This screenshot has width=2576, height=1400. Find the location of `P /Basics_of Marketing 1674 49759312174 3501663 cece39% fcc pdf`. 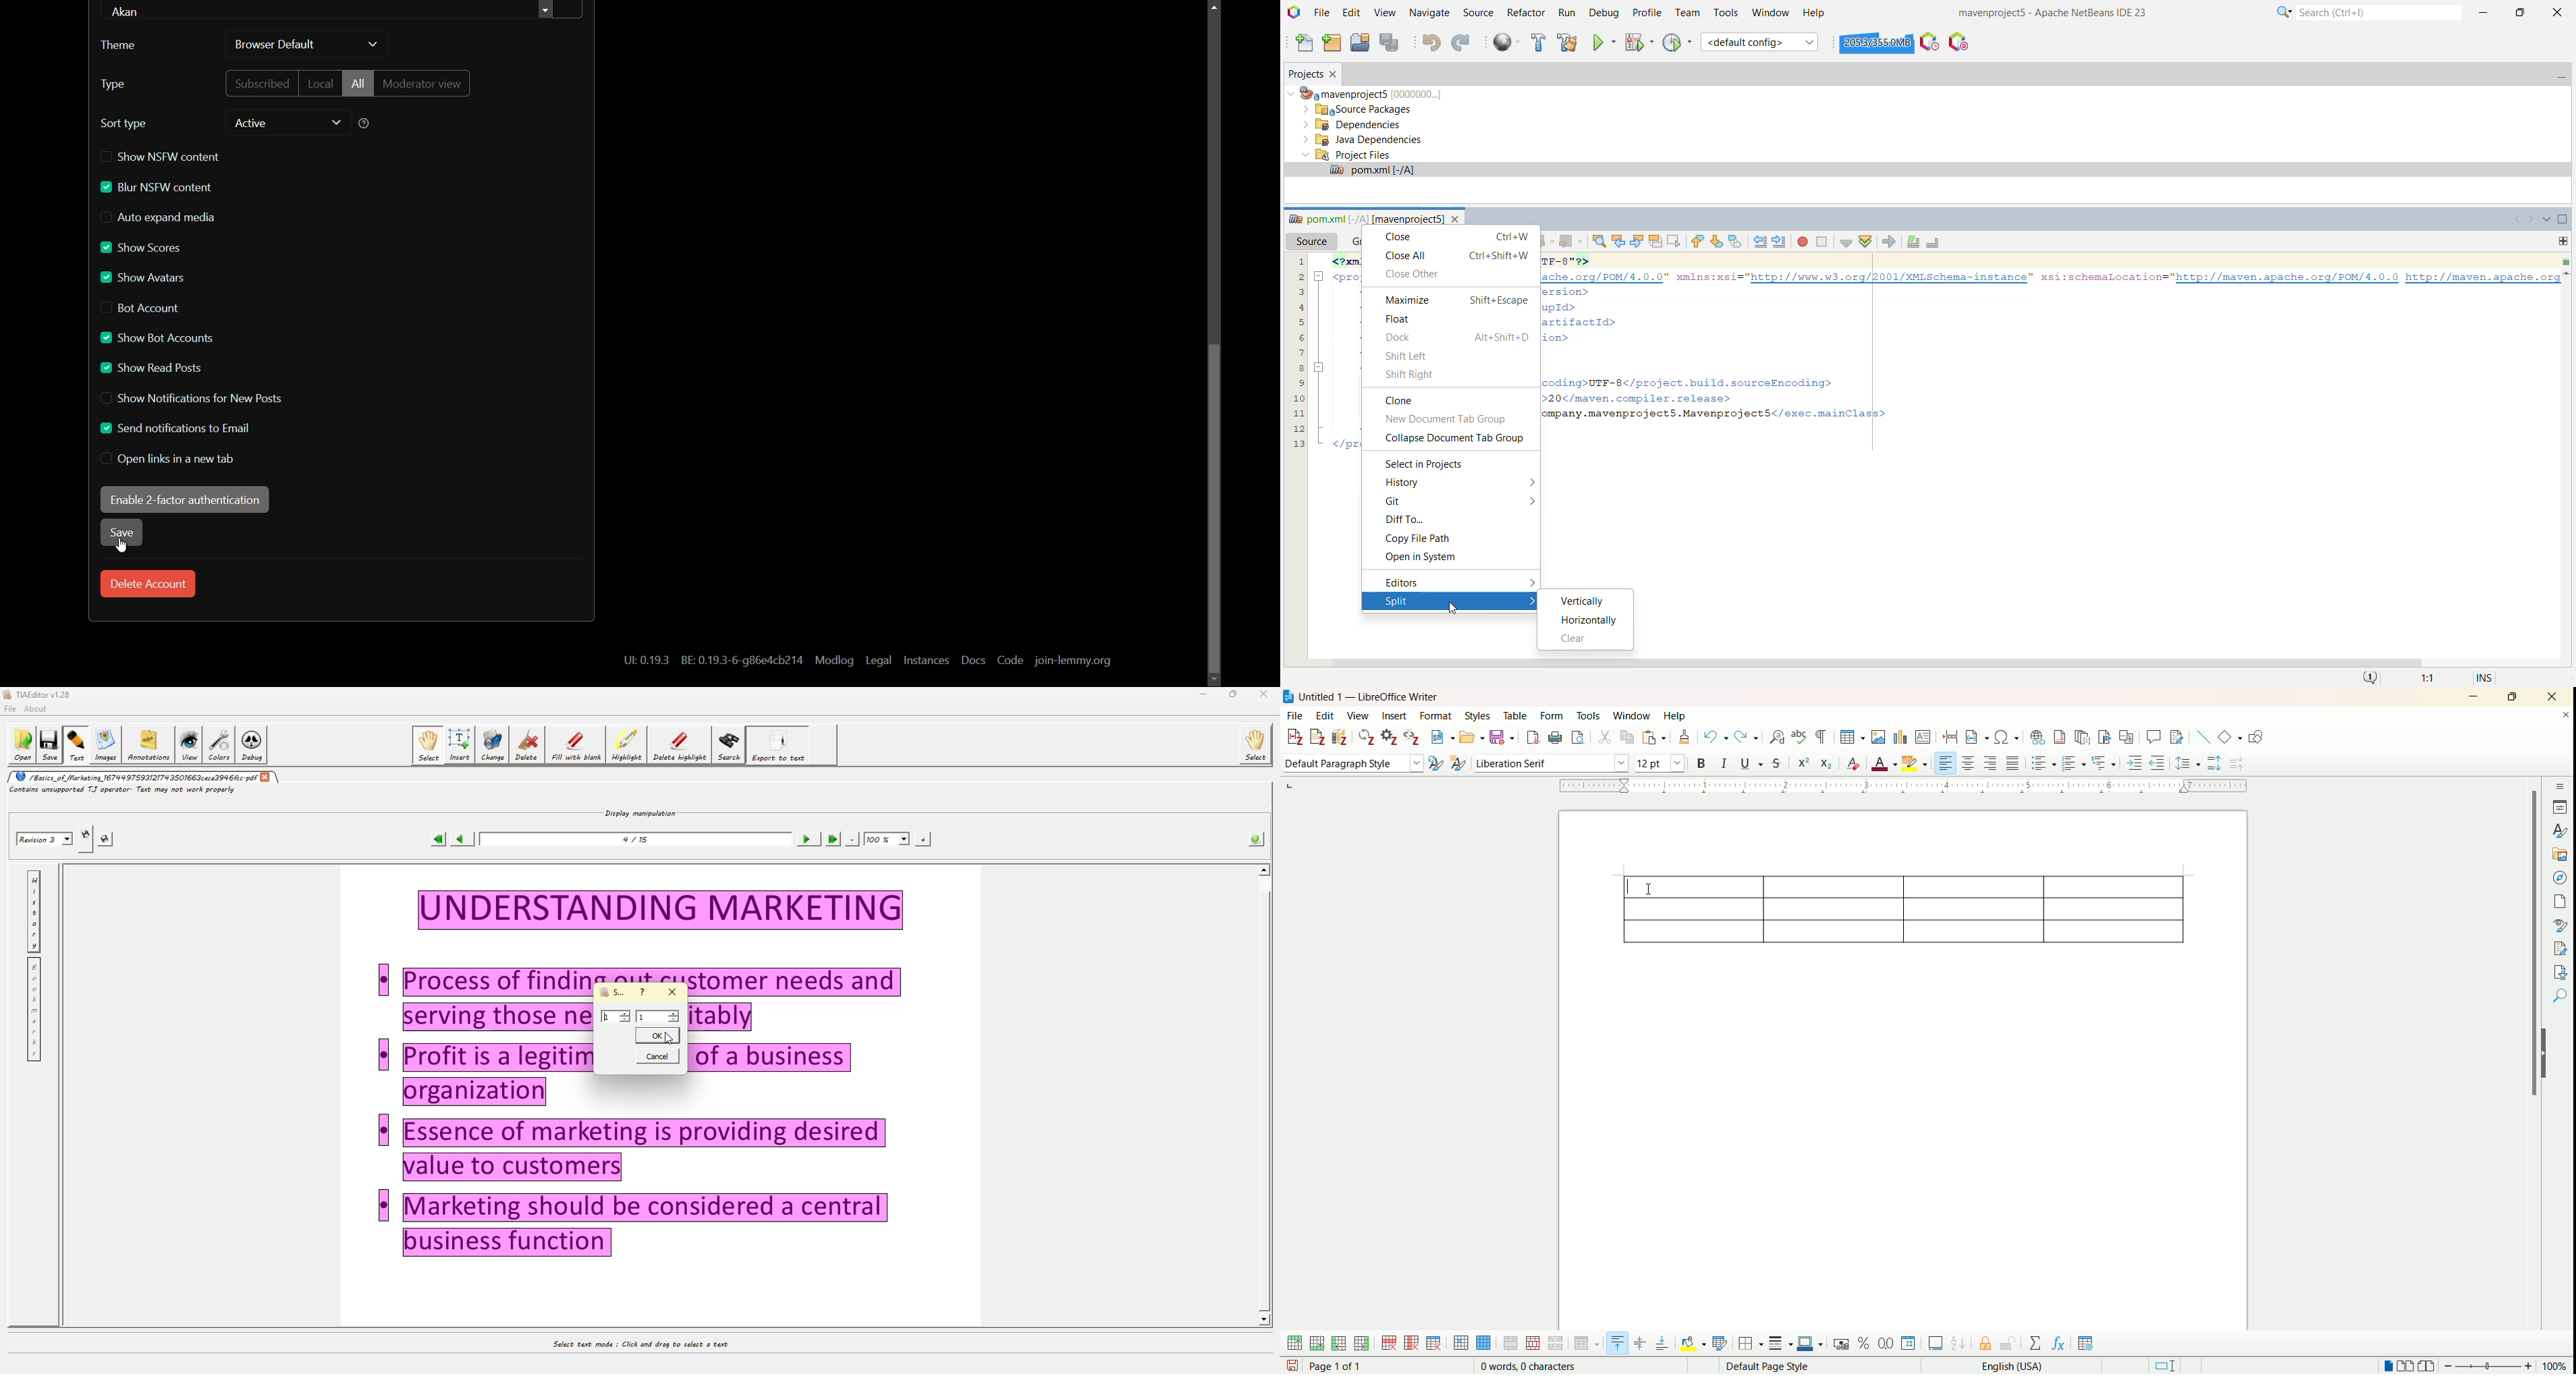

P /Basics_of Marketing 1674 49759312174 3501663 cece39% fcc pdf is located at coordinates (133, 776).